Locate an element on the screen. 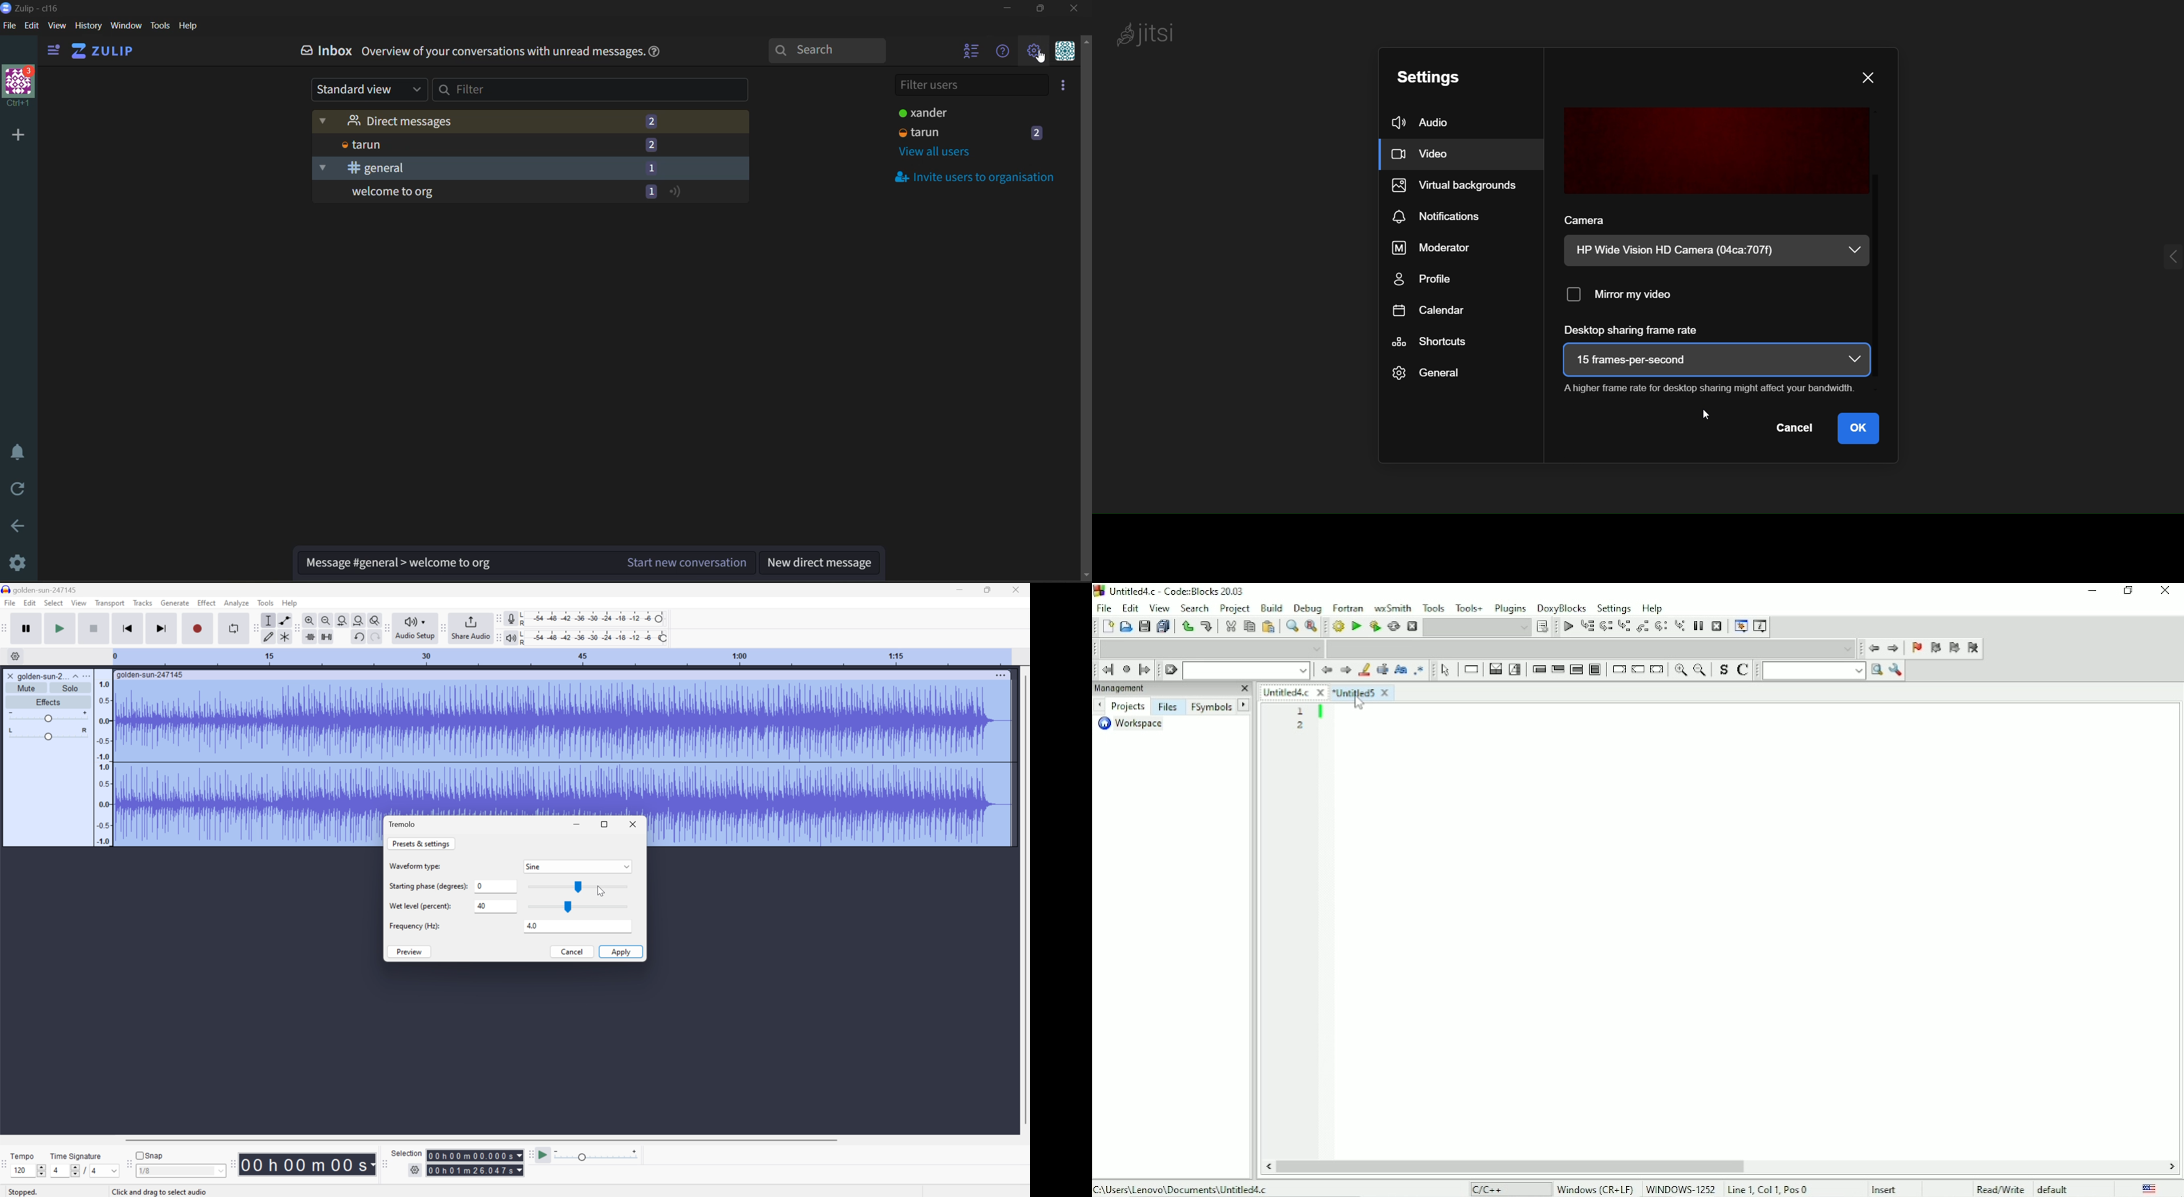  Close is located at coordinates (1018, 589).